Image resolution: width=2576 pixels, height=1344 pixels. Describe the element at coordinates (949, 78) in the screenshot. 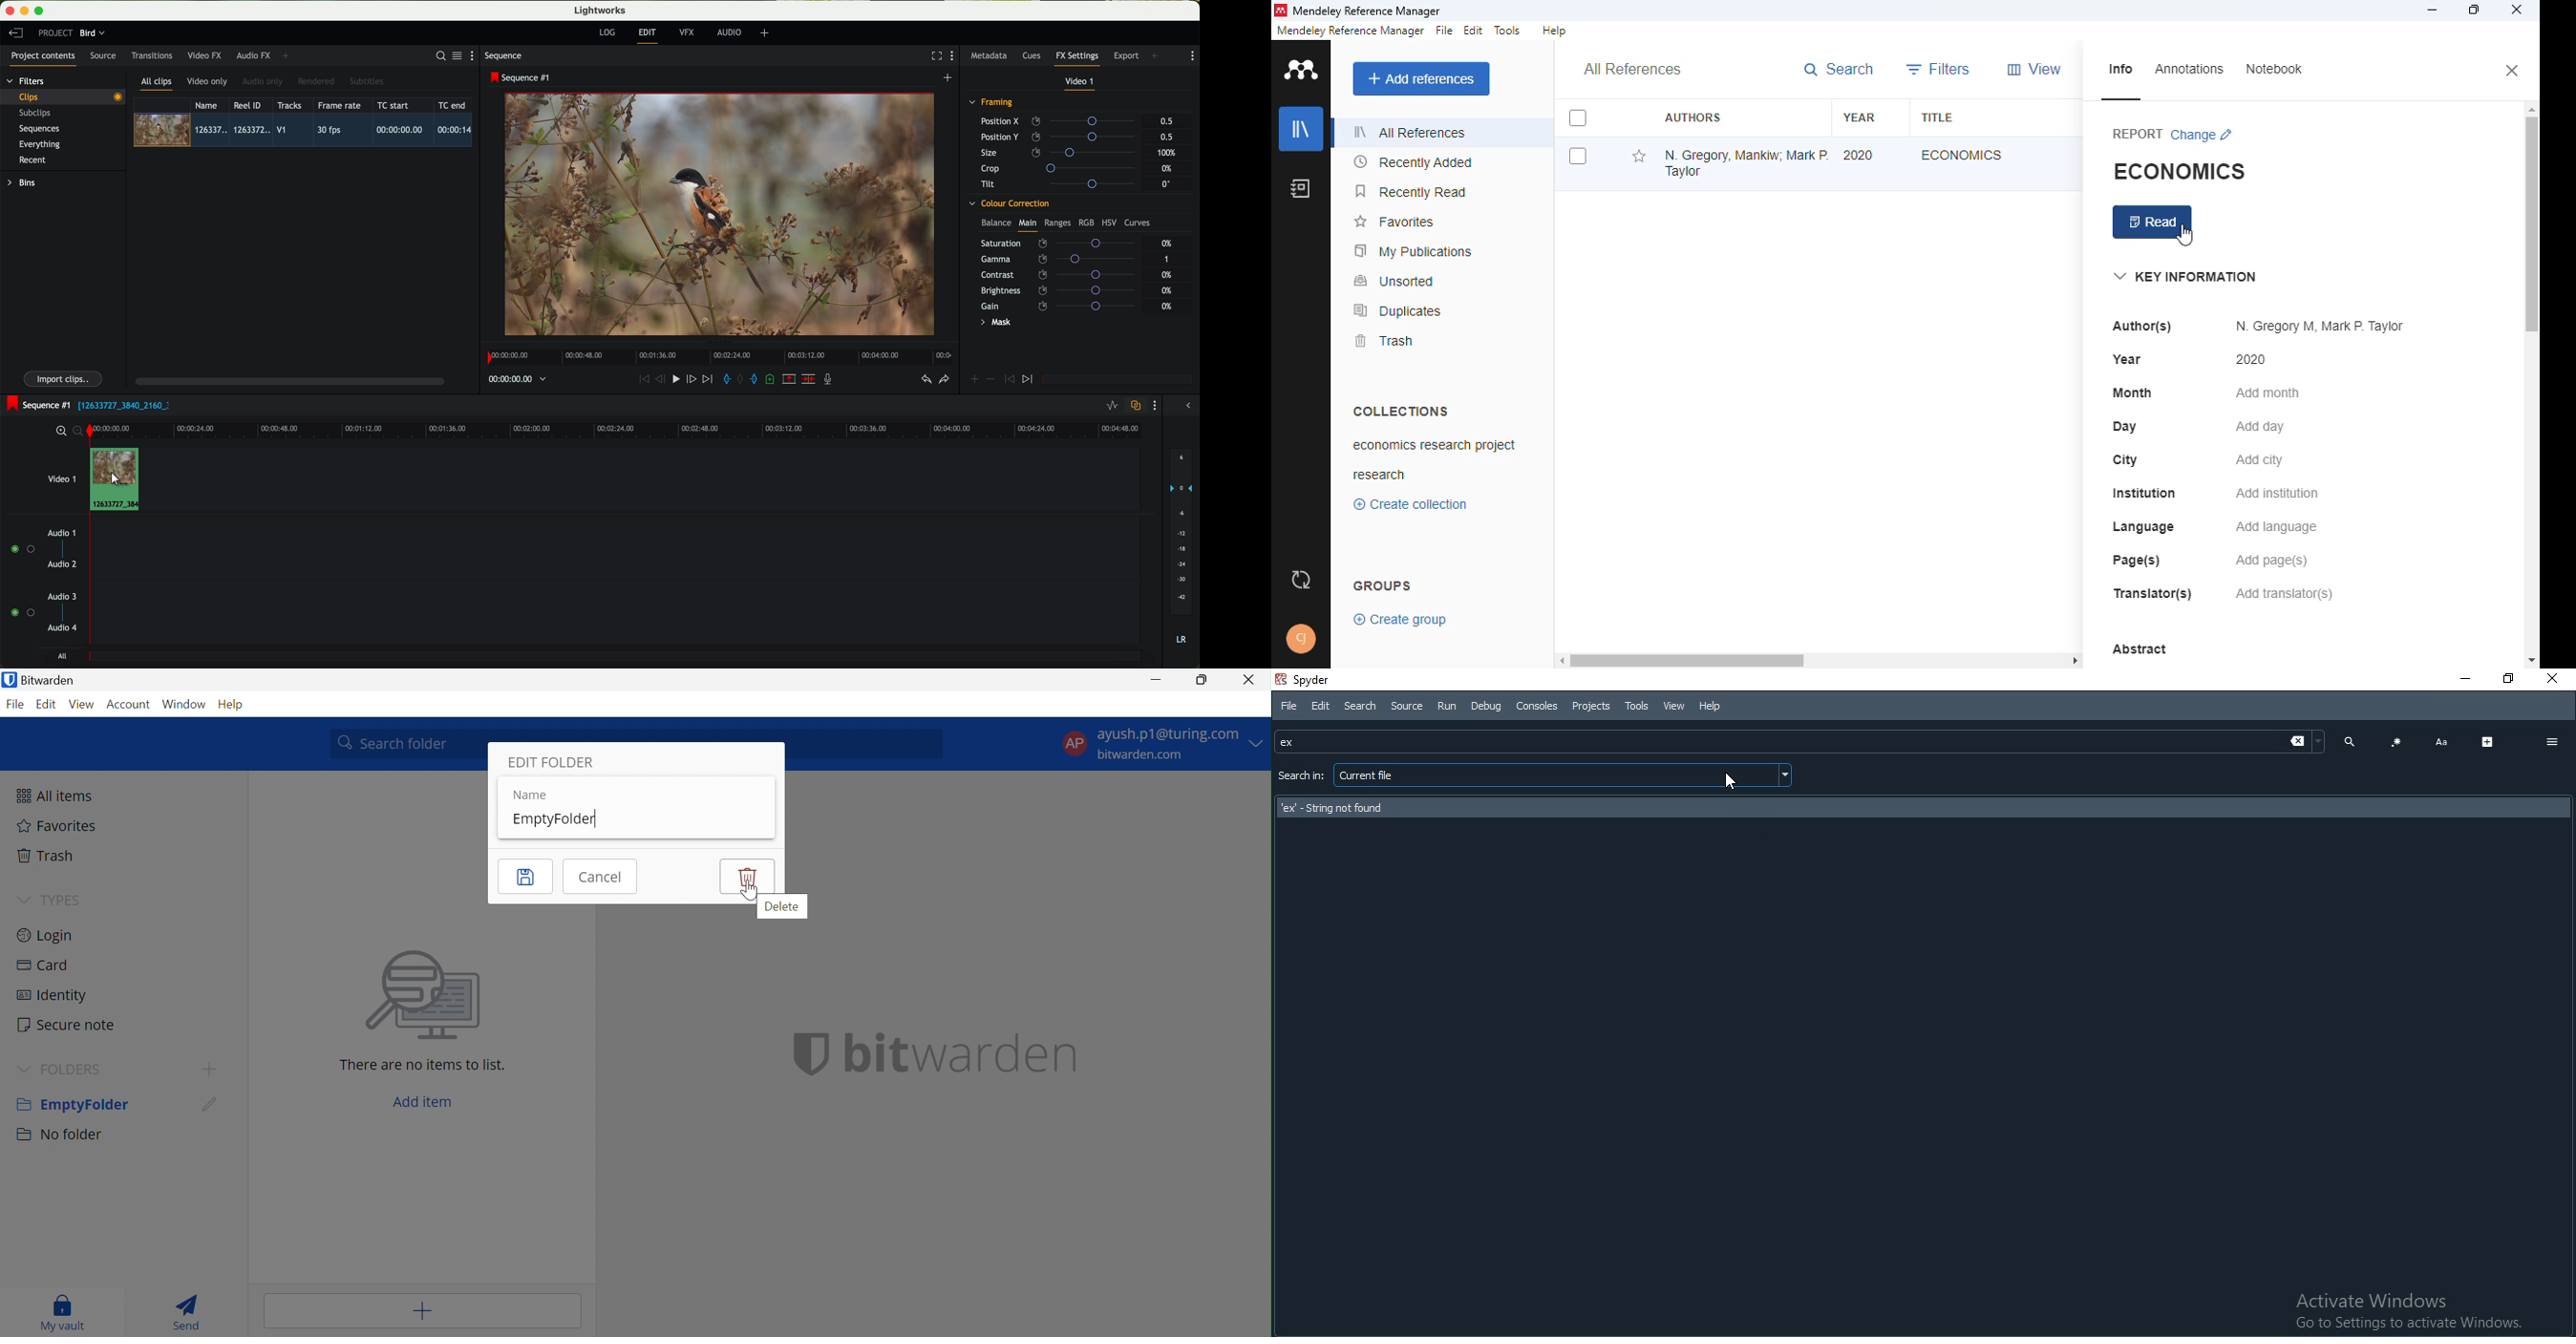

I see `create a new sequence` at that location.